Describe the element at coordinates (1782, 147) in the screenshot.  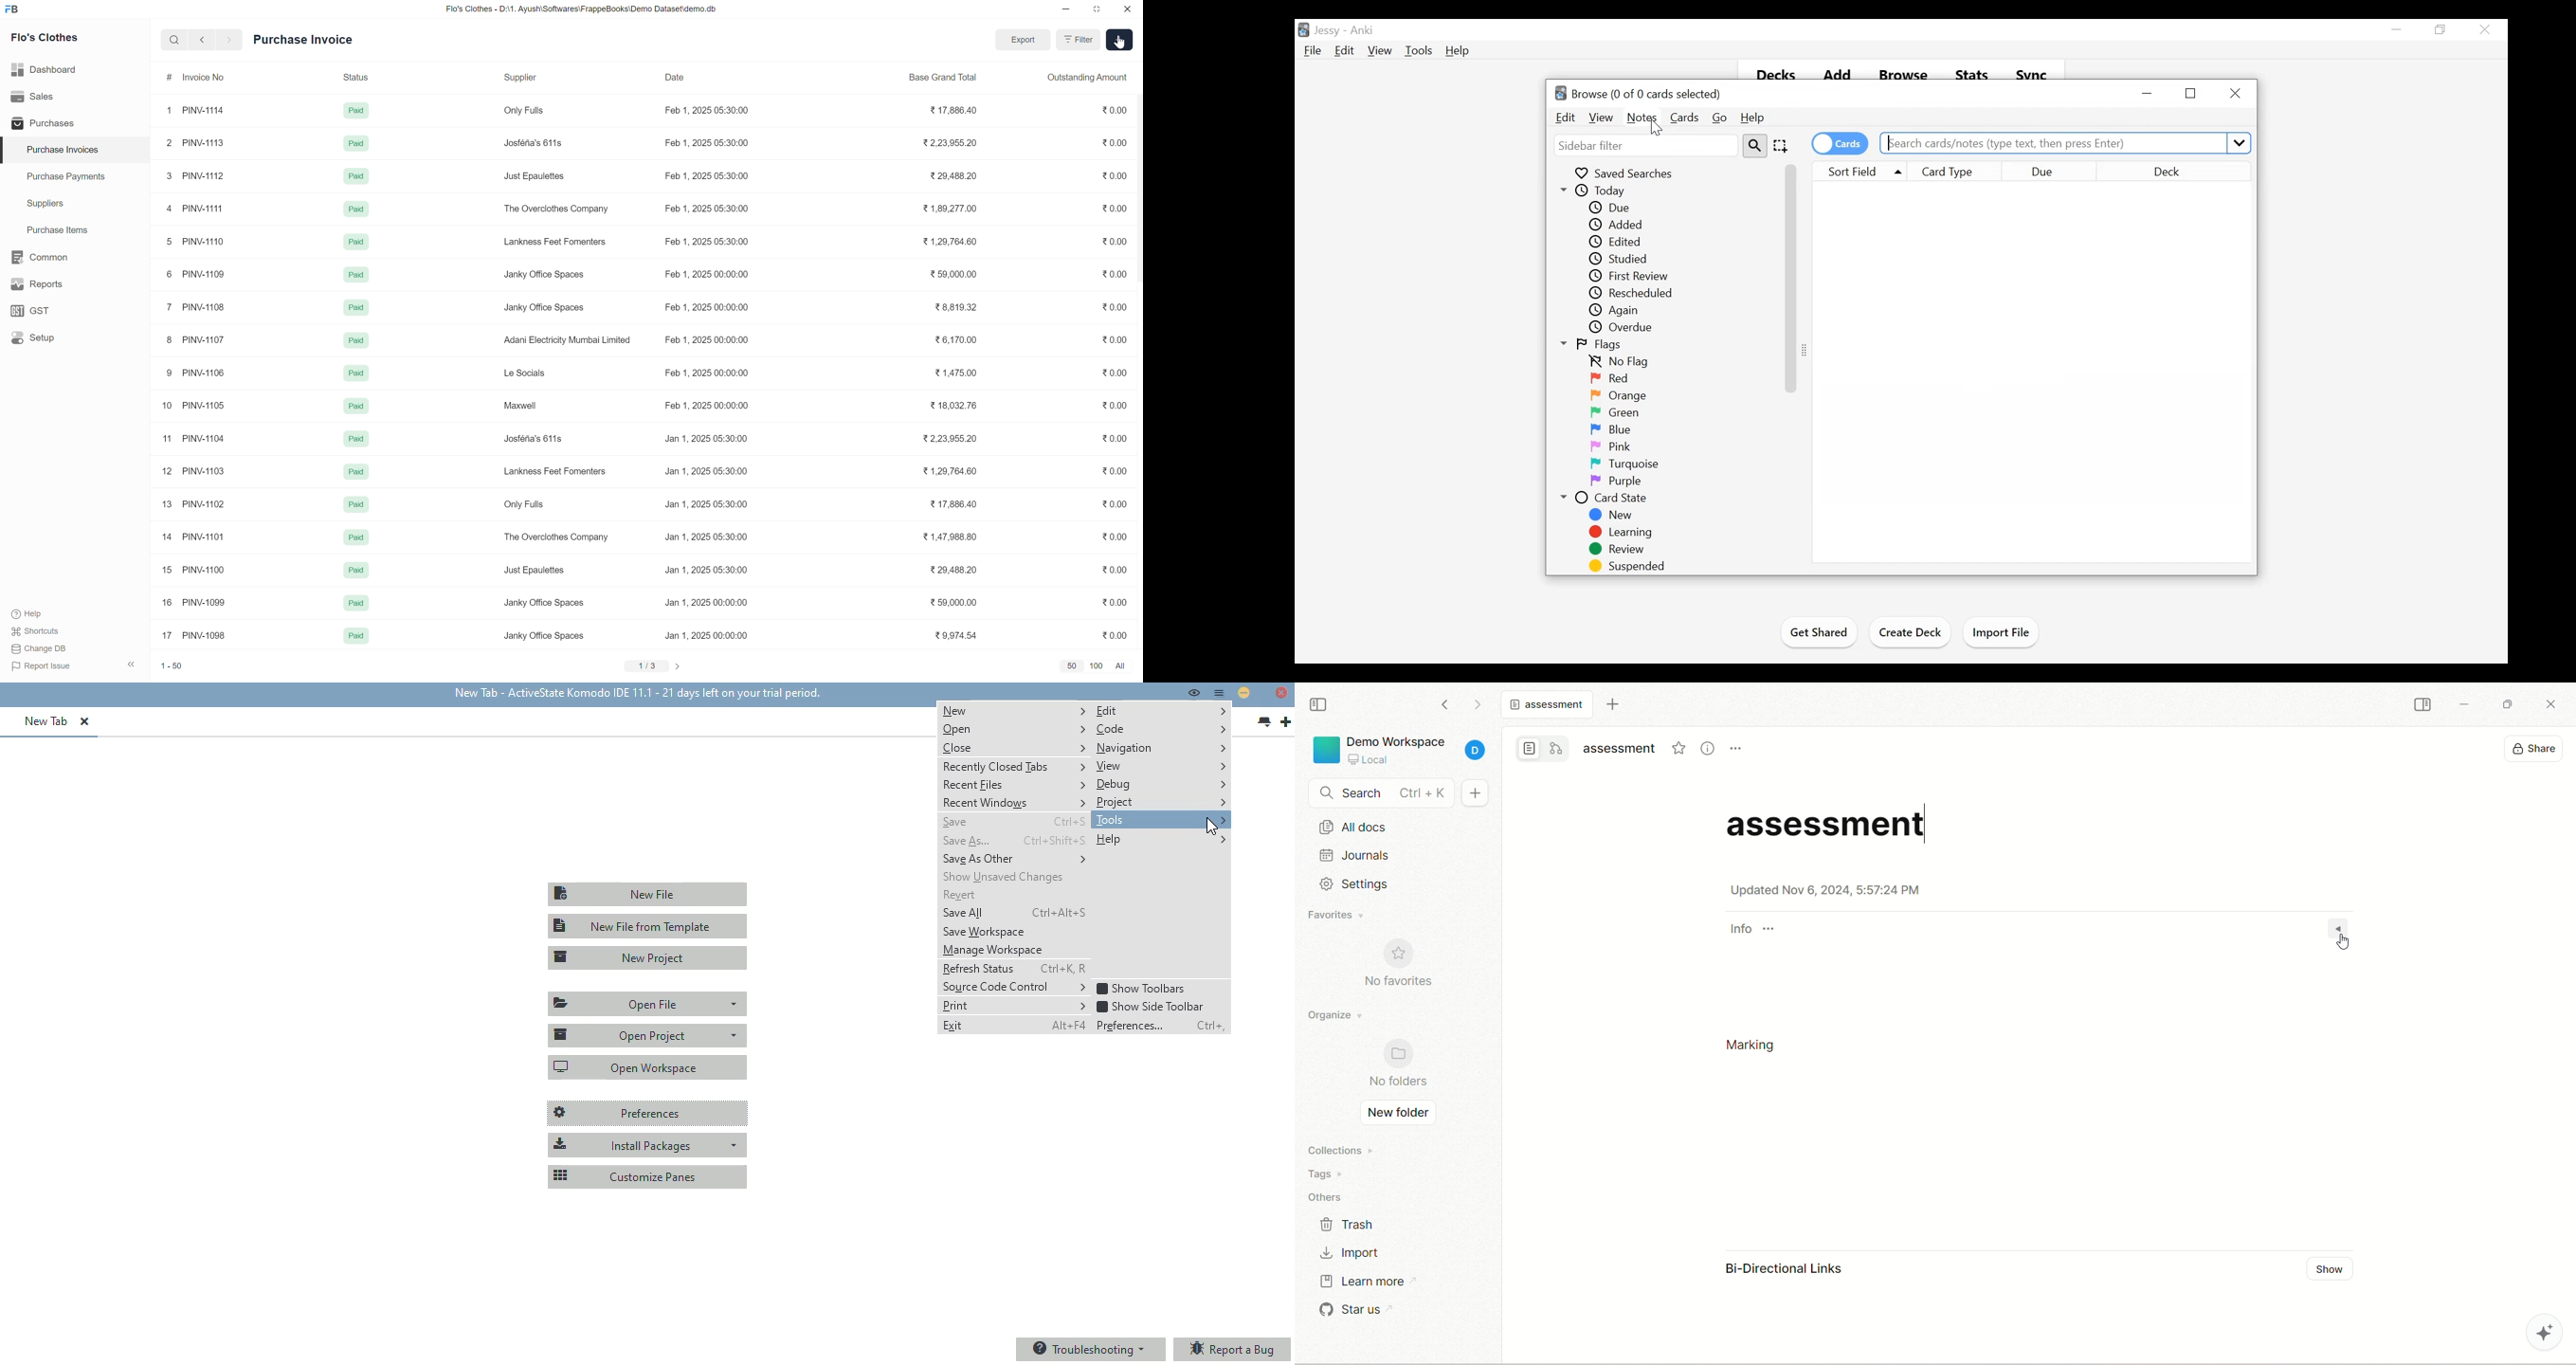
I see `Selection Tool` at that location.